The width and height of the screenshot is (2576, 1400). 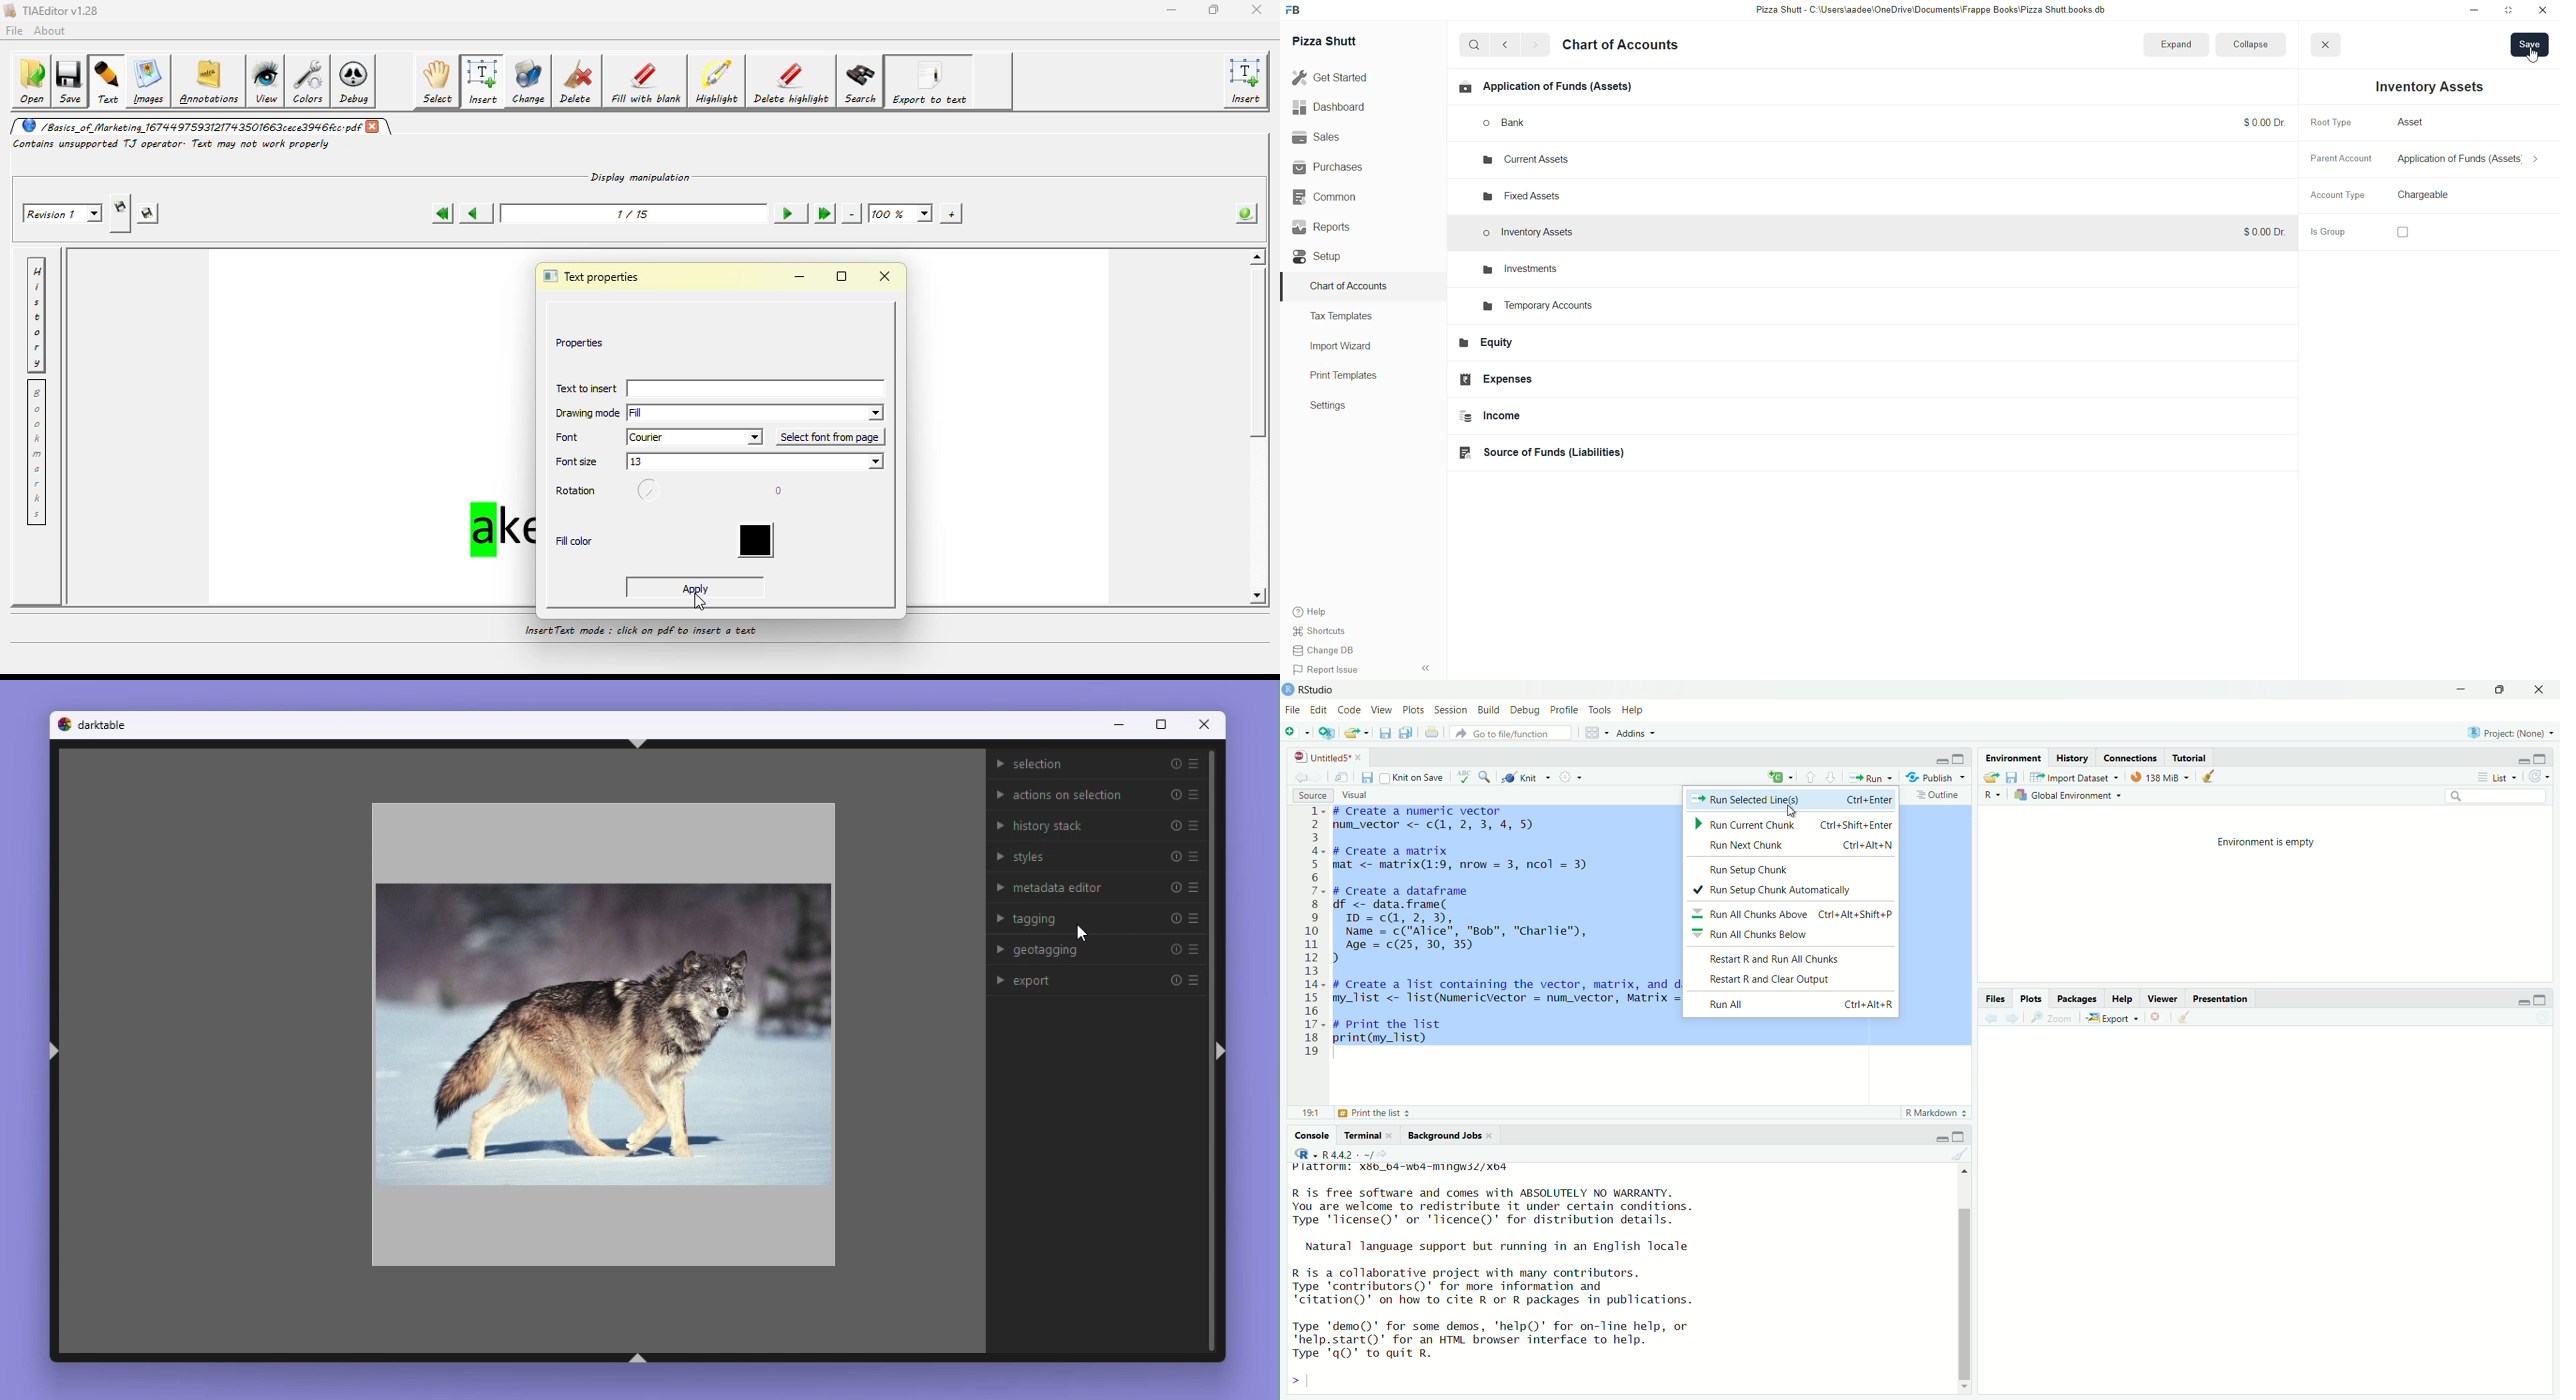 What do you see at coordinates (1931, 760) in the screenshot?
I see `minimise` at bounding box center [1931, 760].